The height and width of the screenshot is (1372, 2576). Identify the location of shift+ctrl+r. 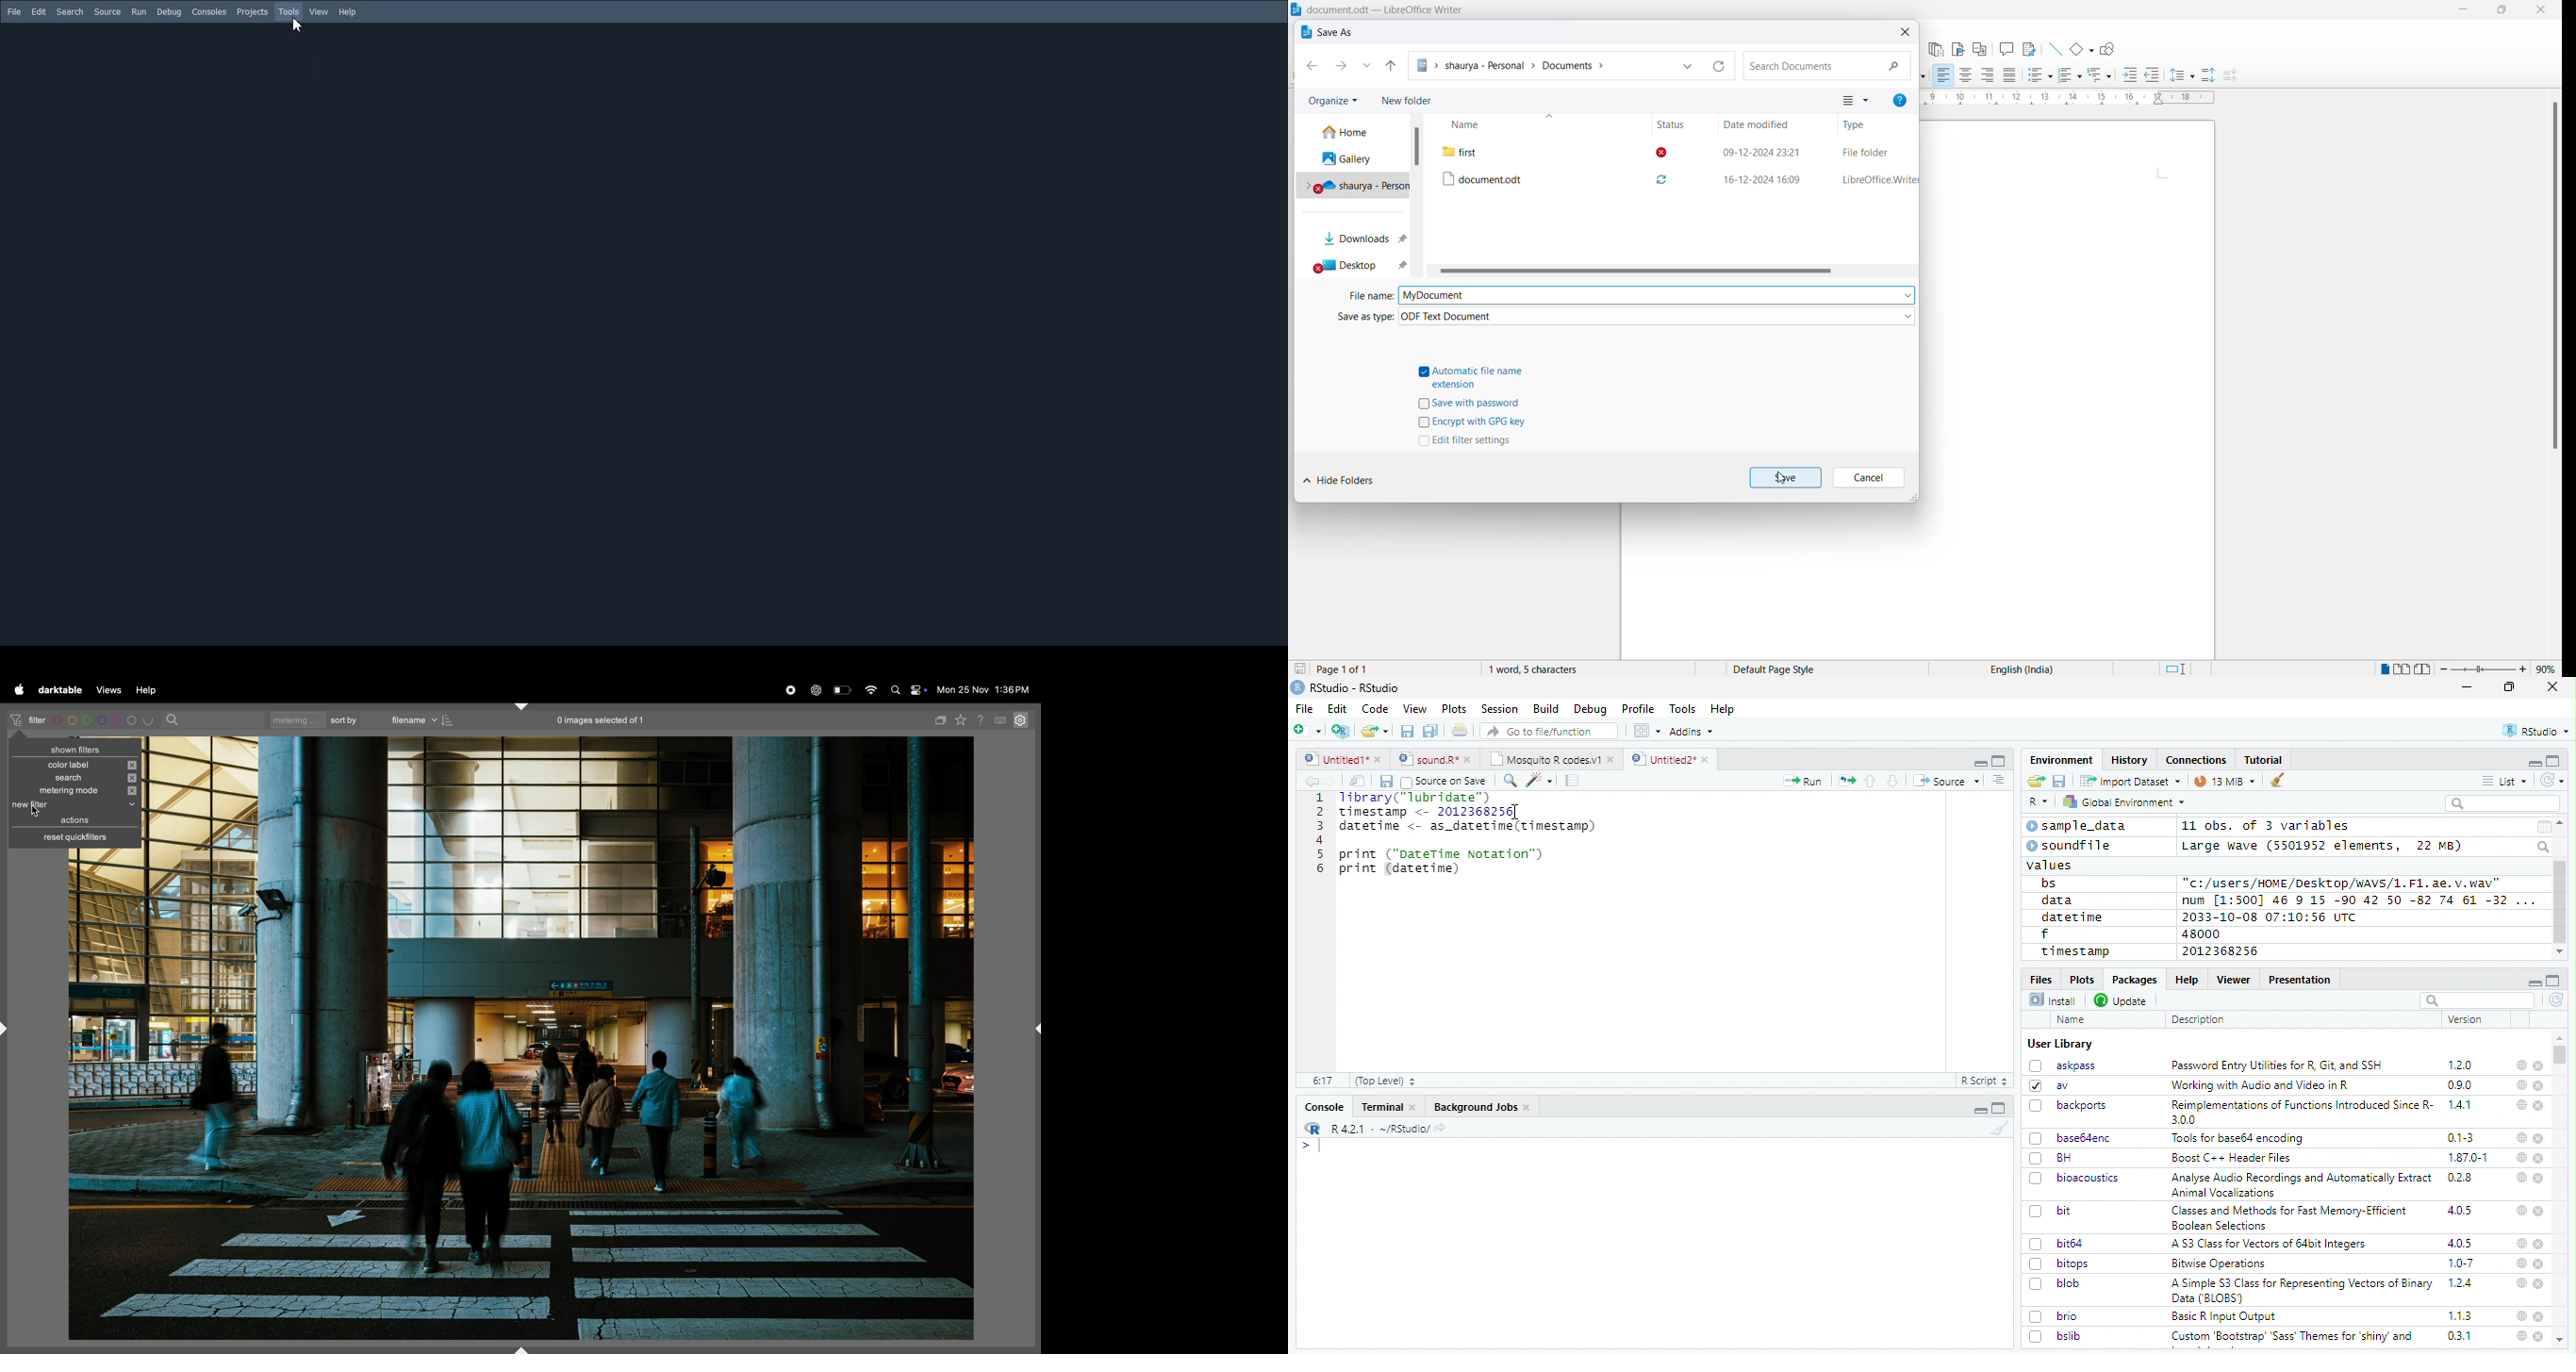
(1035, 1029).